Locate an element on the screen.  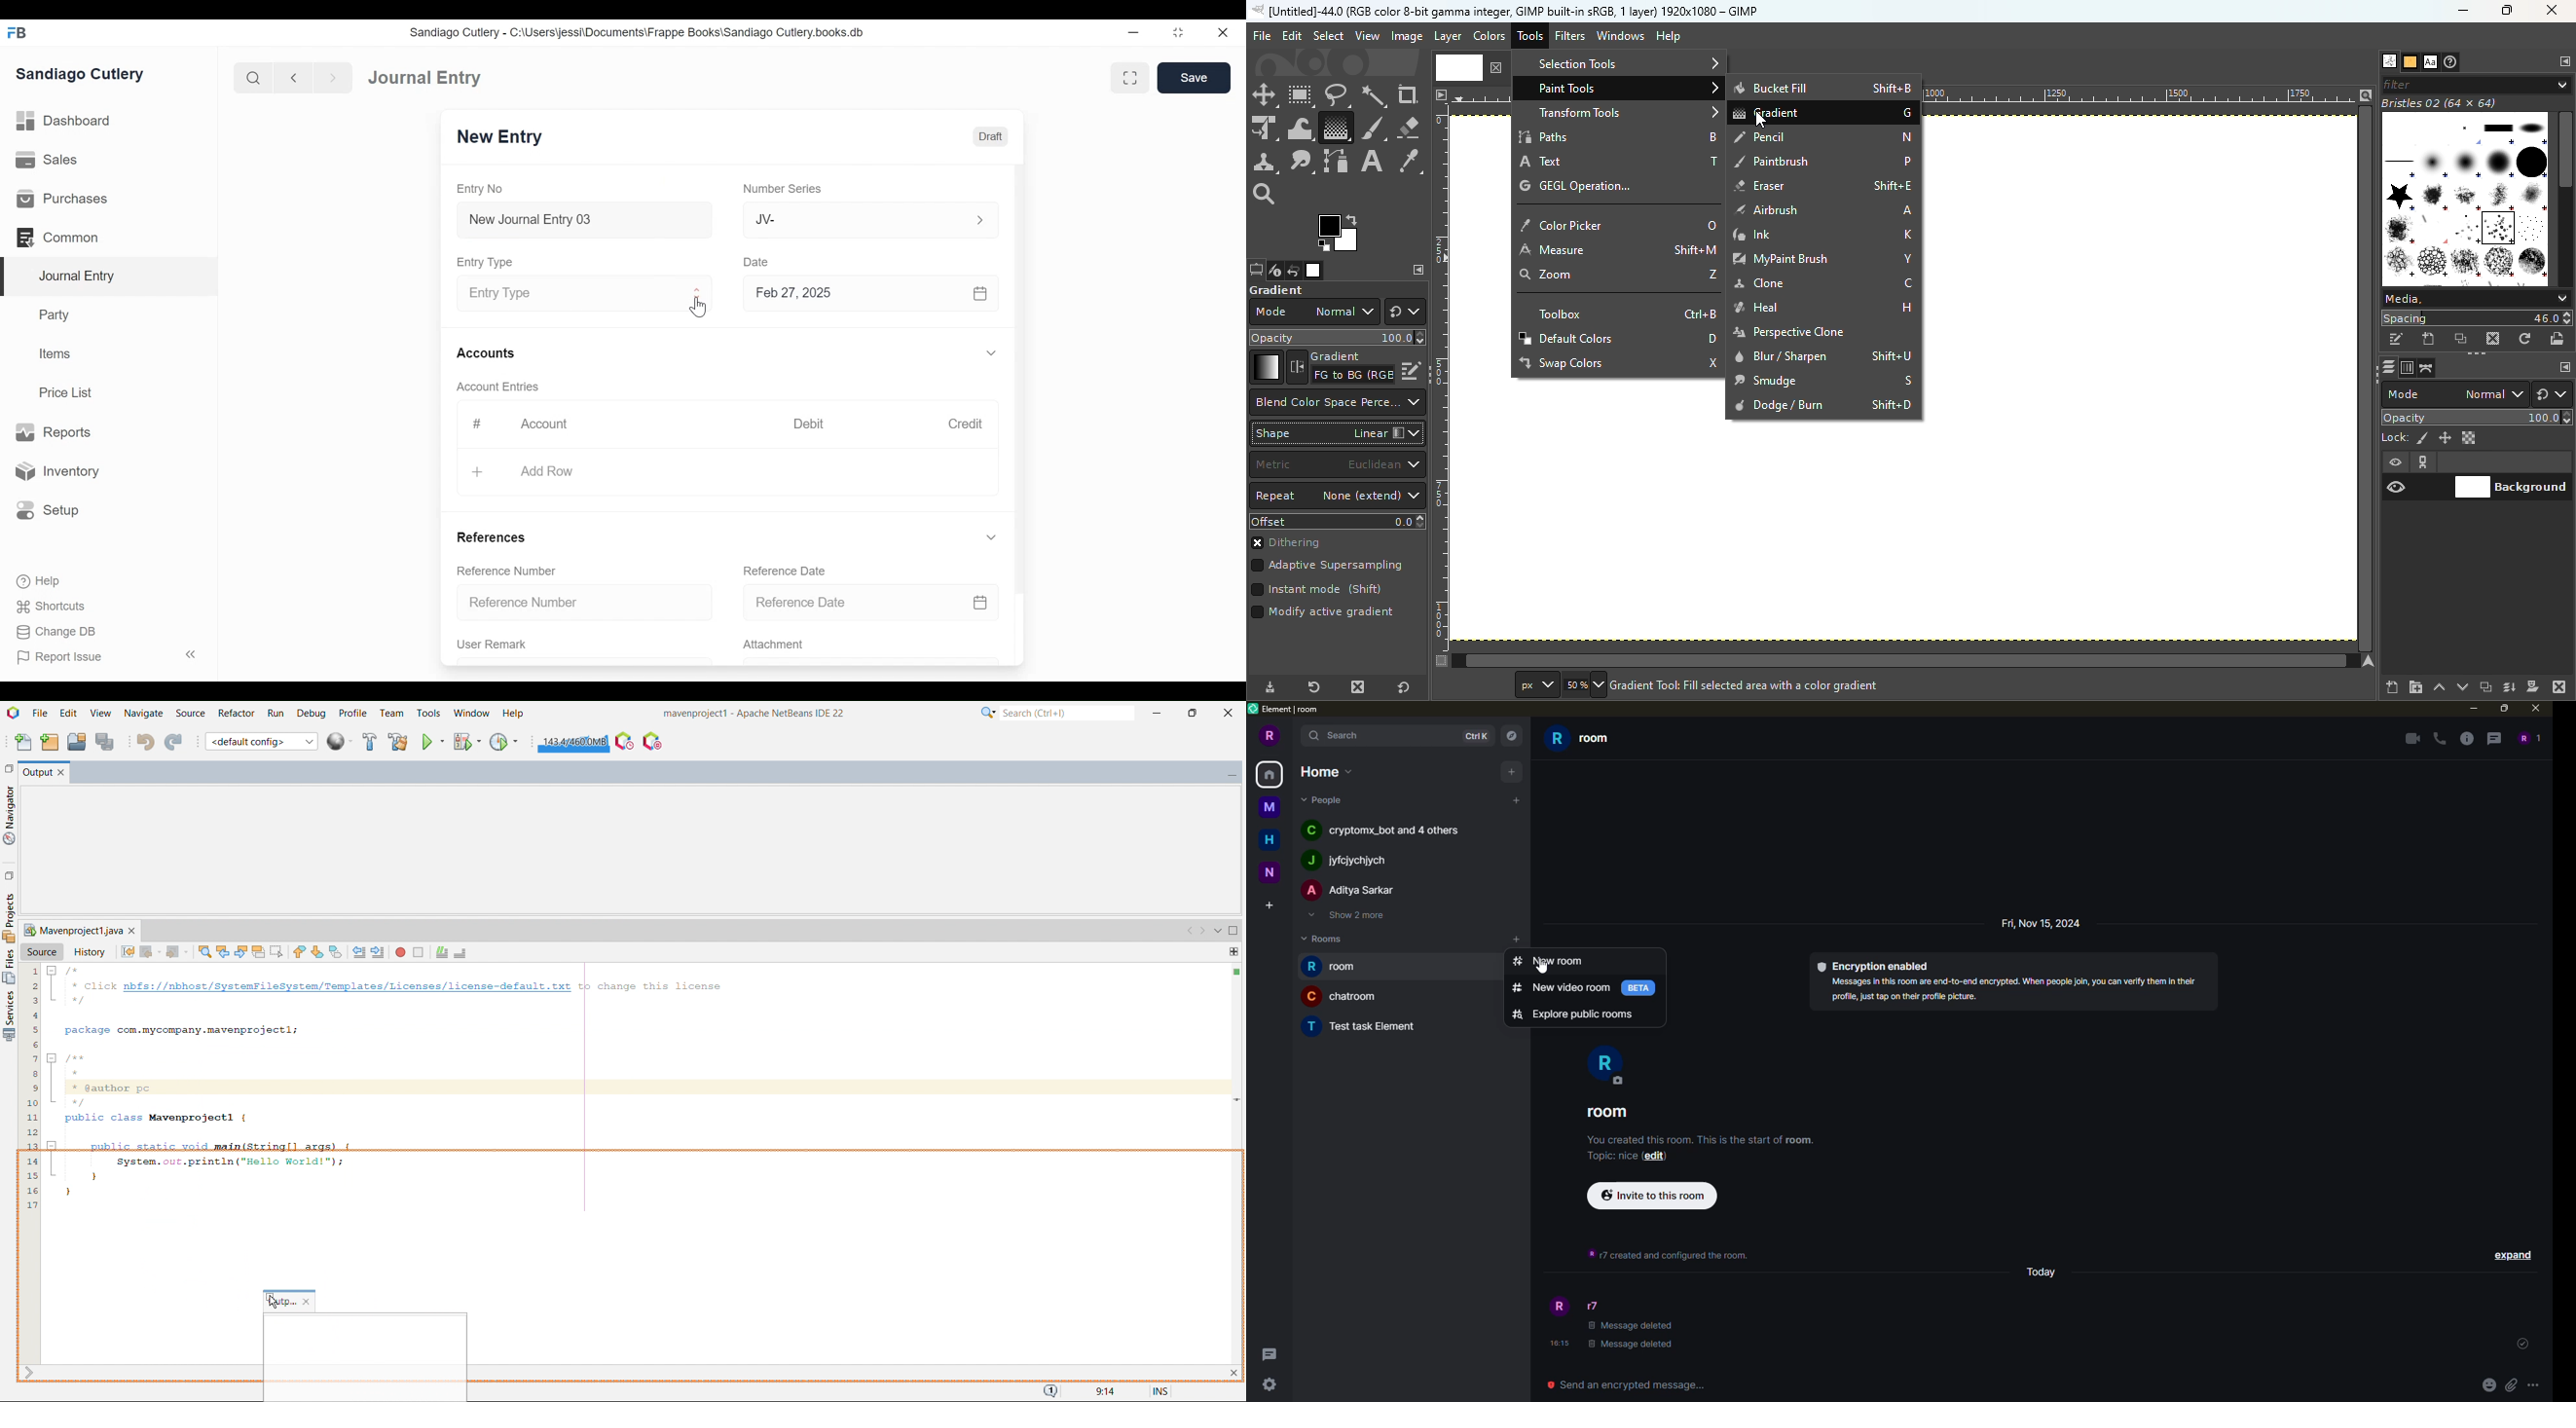
Toggle between form and full width is located at coordinates (1130, 77).